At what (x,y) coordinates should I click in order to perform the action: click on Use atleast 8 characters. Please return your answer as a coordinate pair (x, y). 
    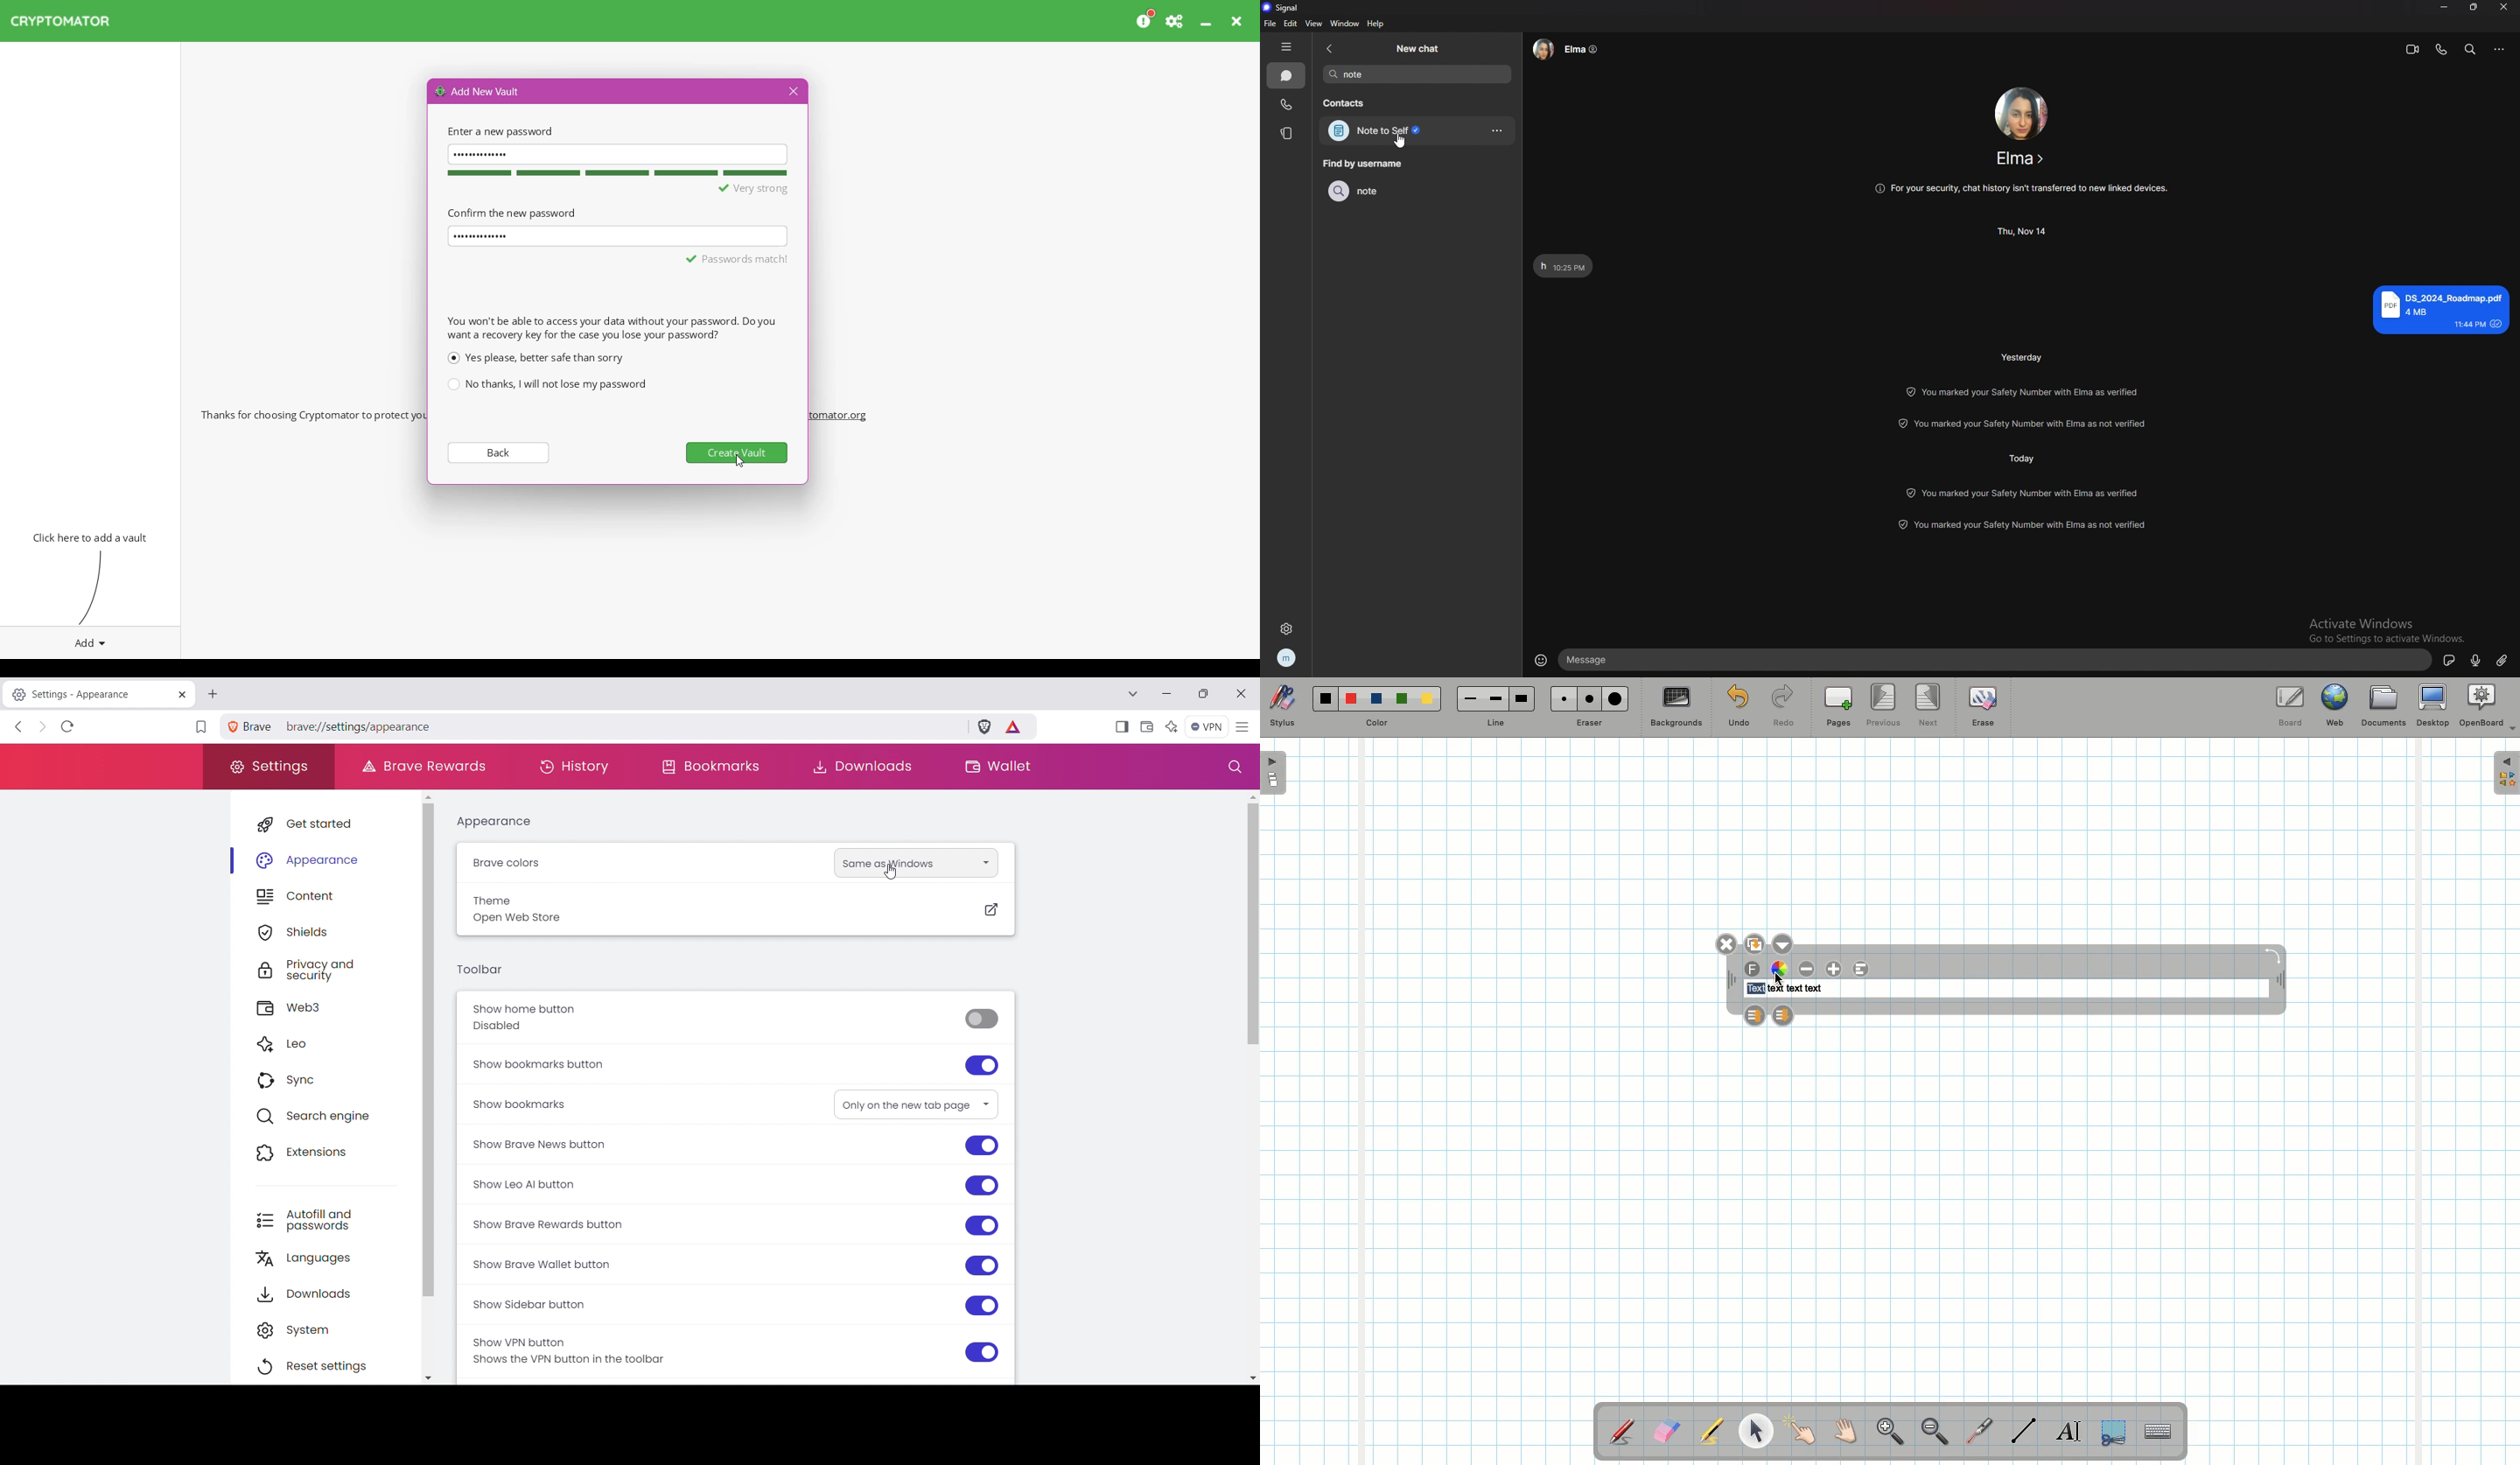
    Looking at the image, I should click on (730, 189).